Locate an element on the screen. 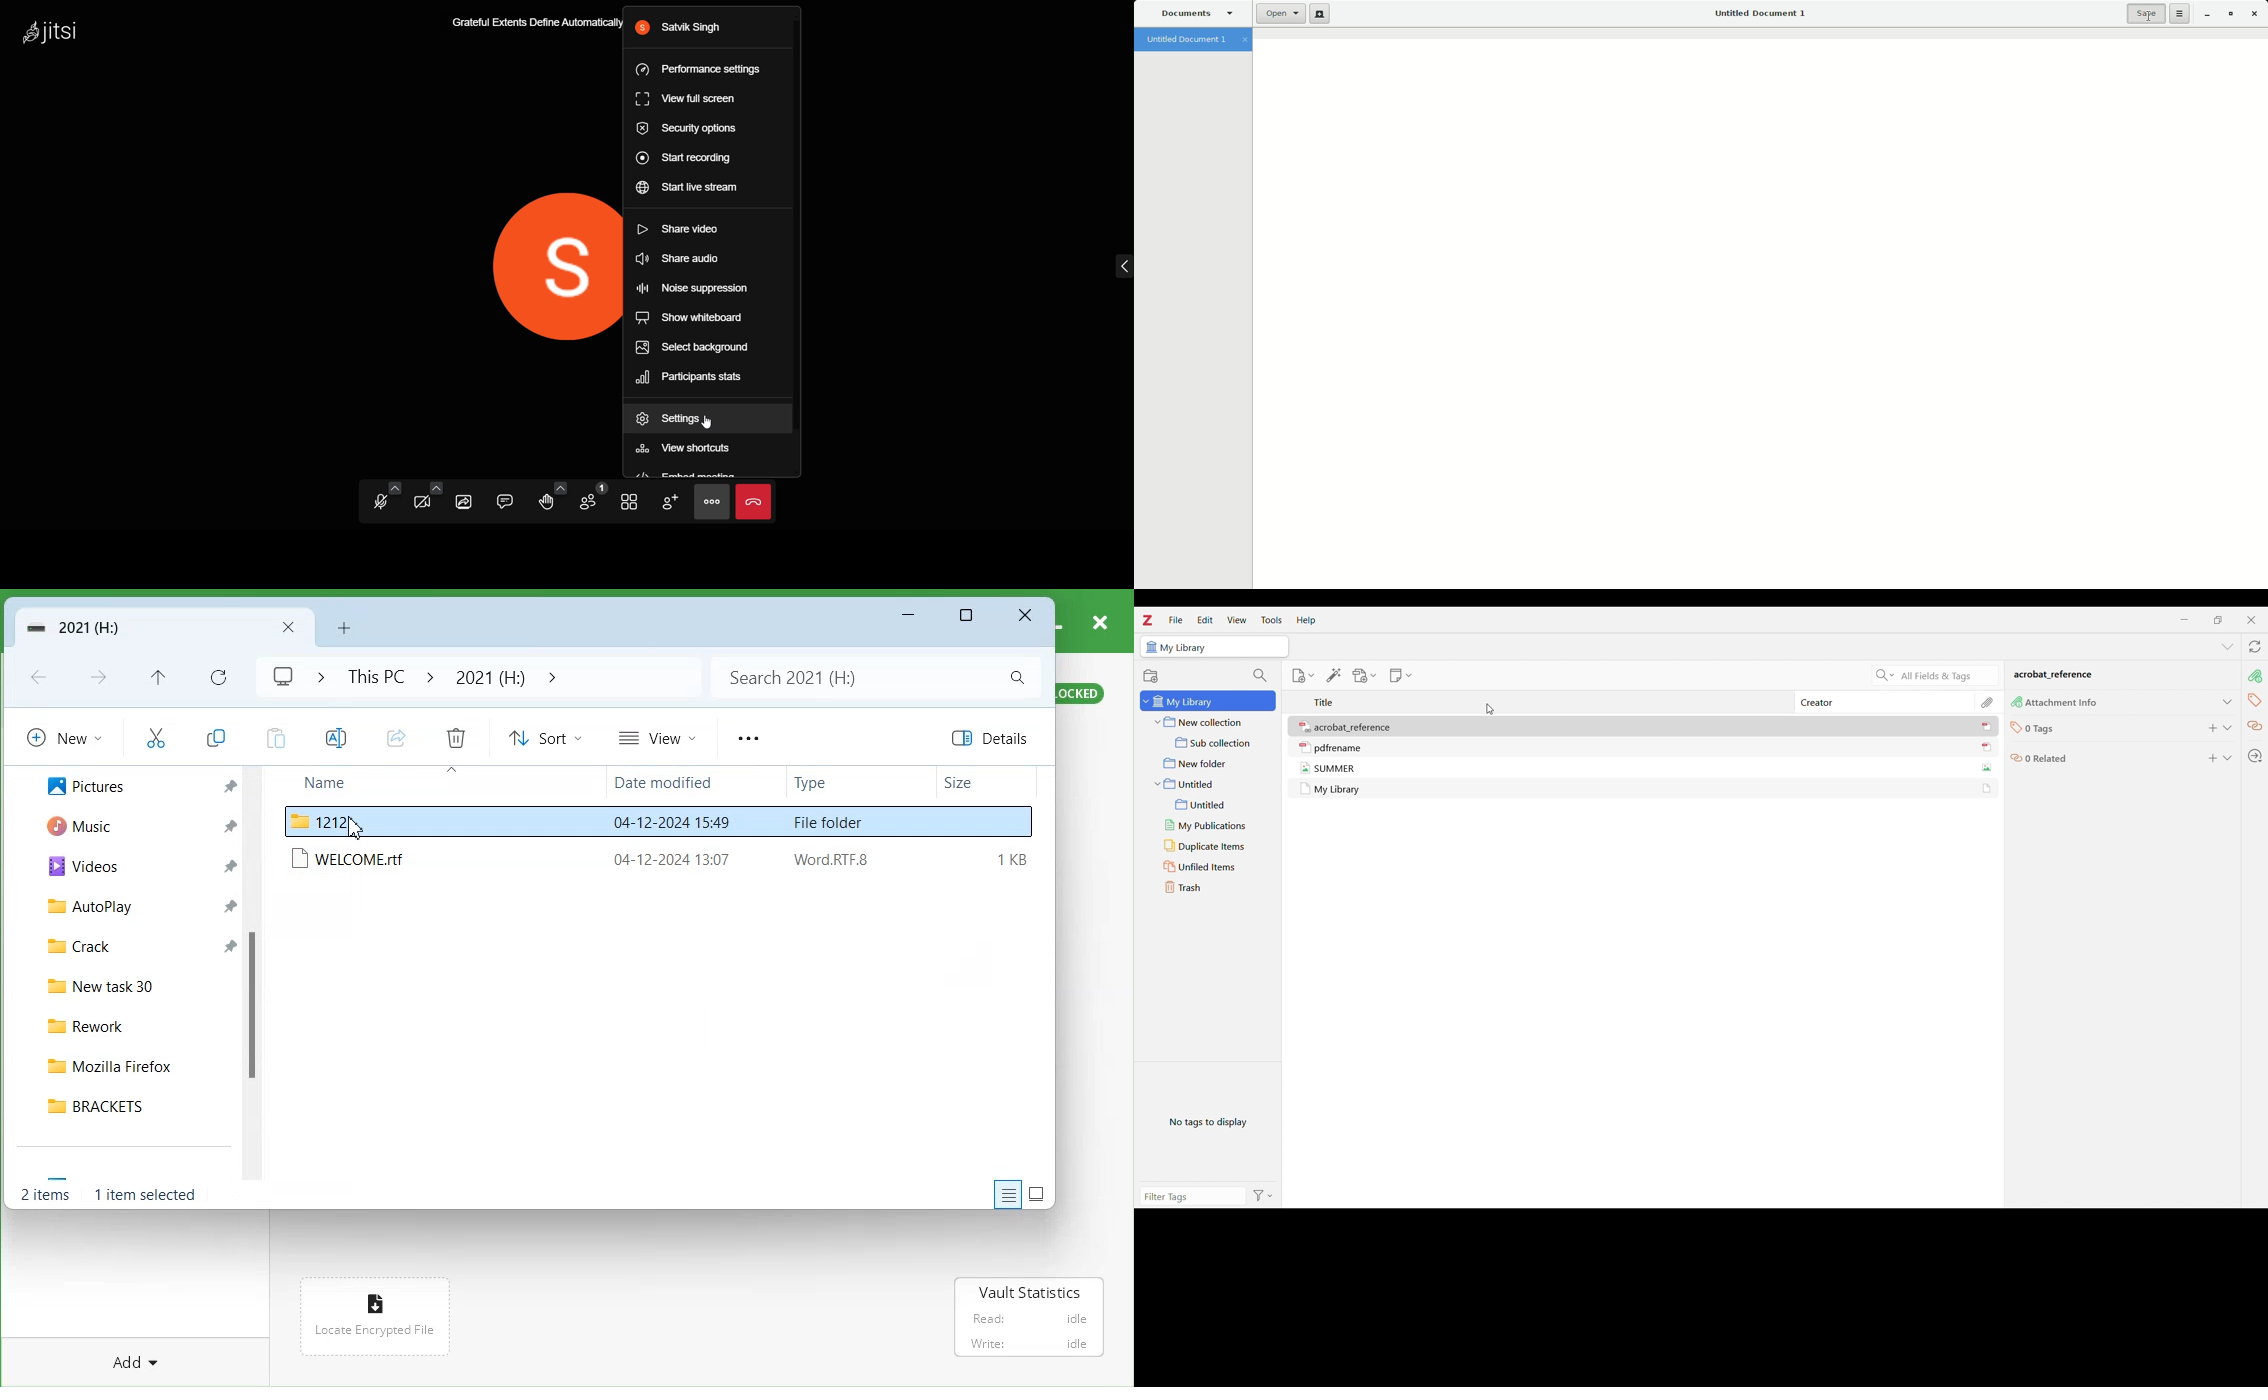 The width and height of the screenshot is (2268, 1400). View menu is located at coordinates (1237, 620).